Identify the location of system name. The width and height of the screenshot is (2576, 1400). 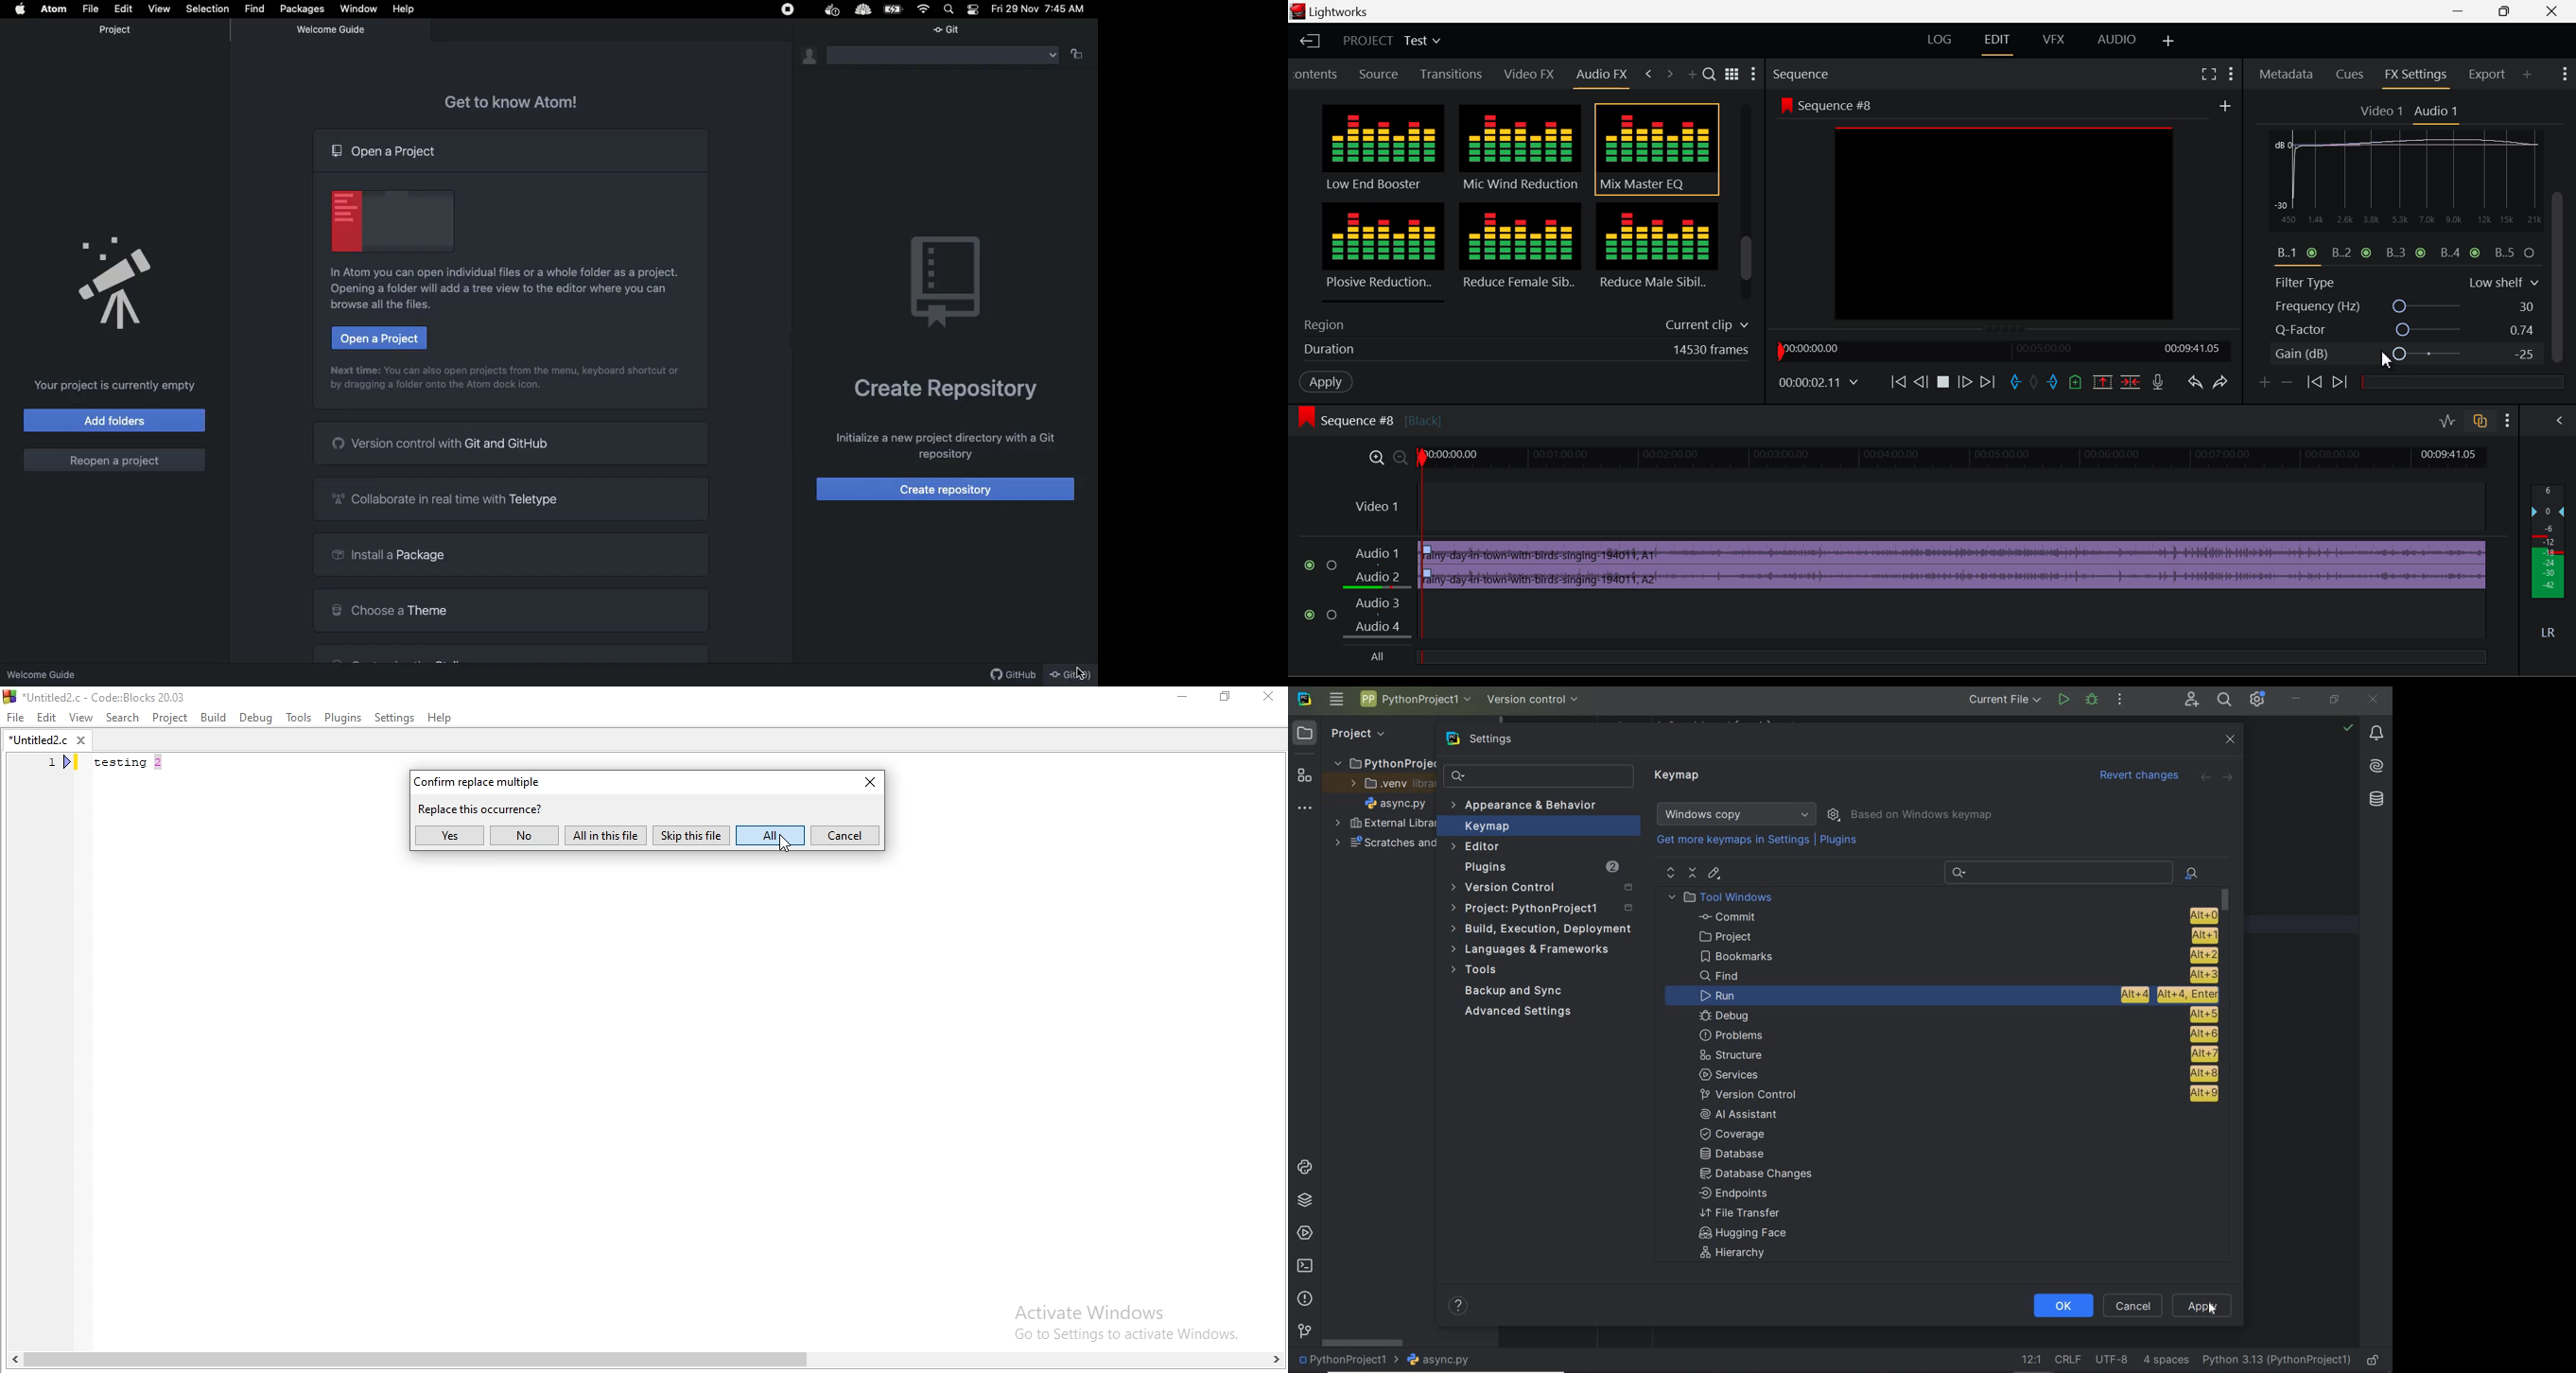
(1304, 700).